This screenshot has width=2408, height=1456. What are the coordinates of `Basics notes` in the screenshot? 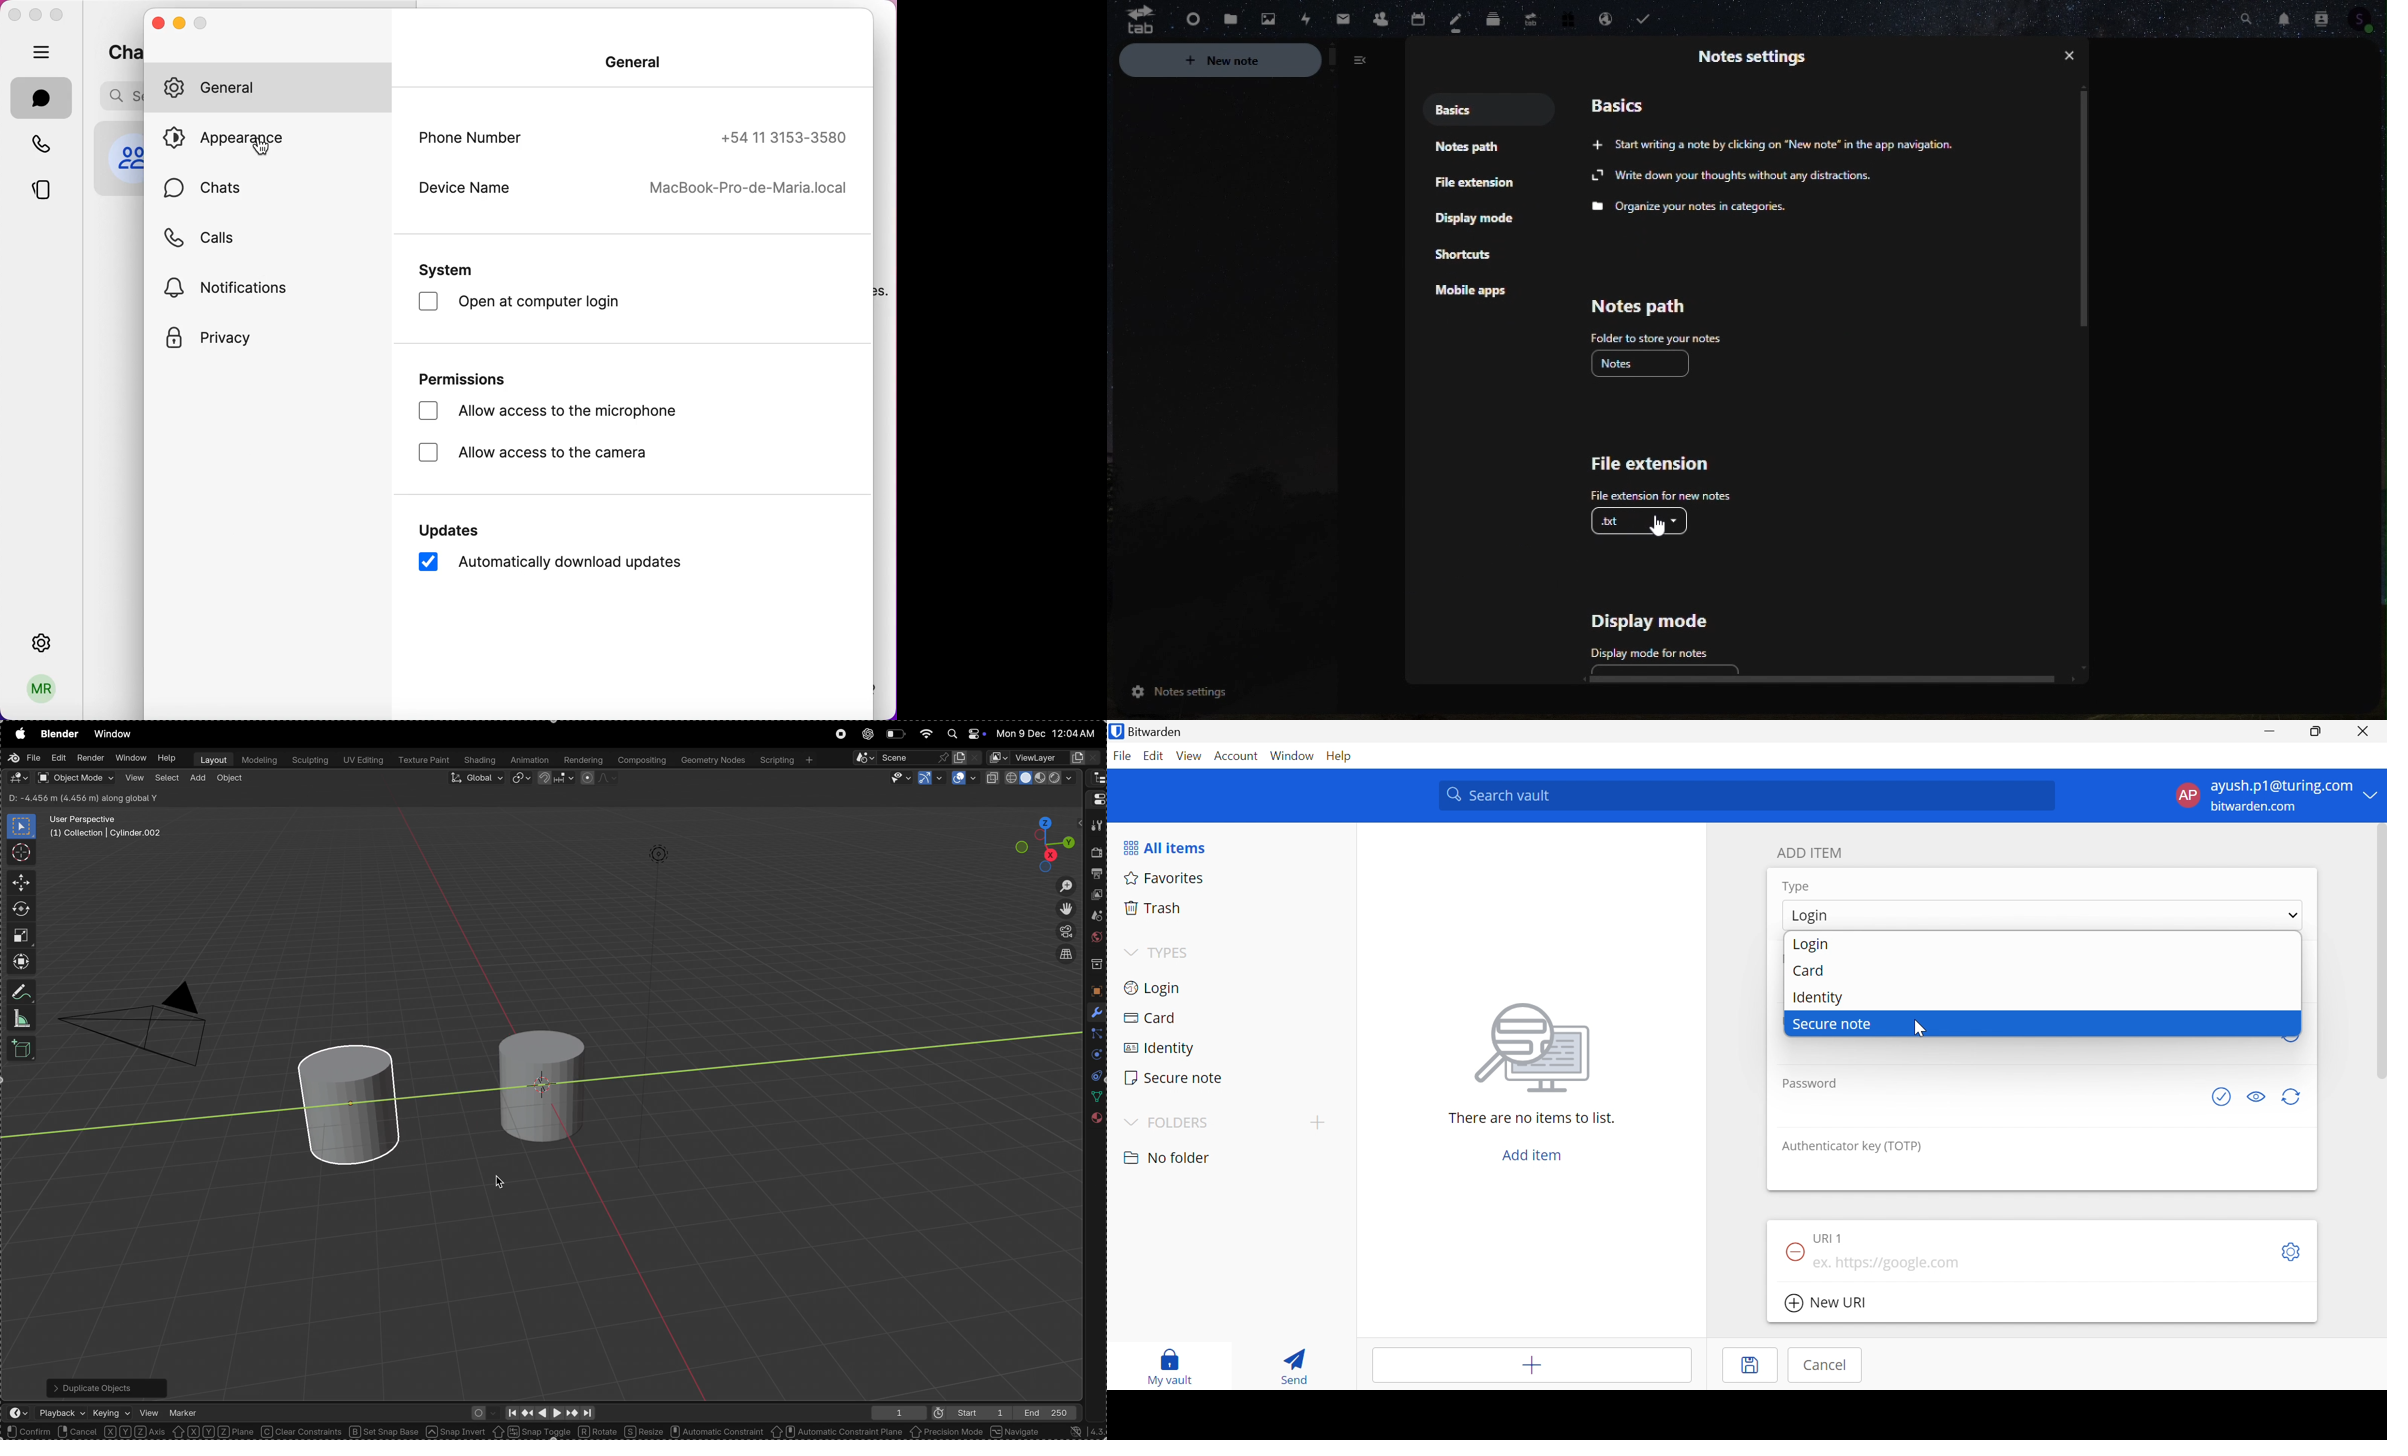 It's located at (1464, 108).